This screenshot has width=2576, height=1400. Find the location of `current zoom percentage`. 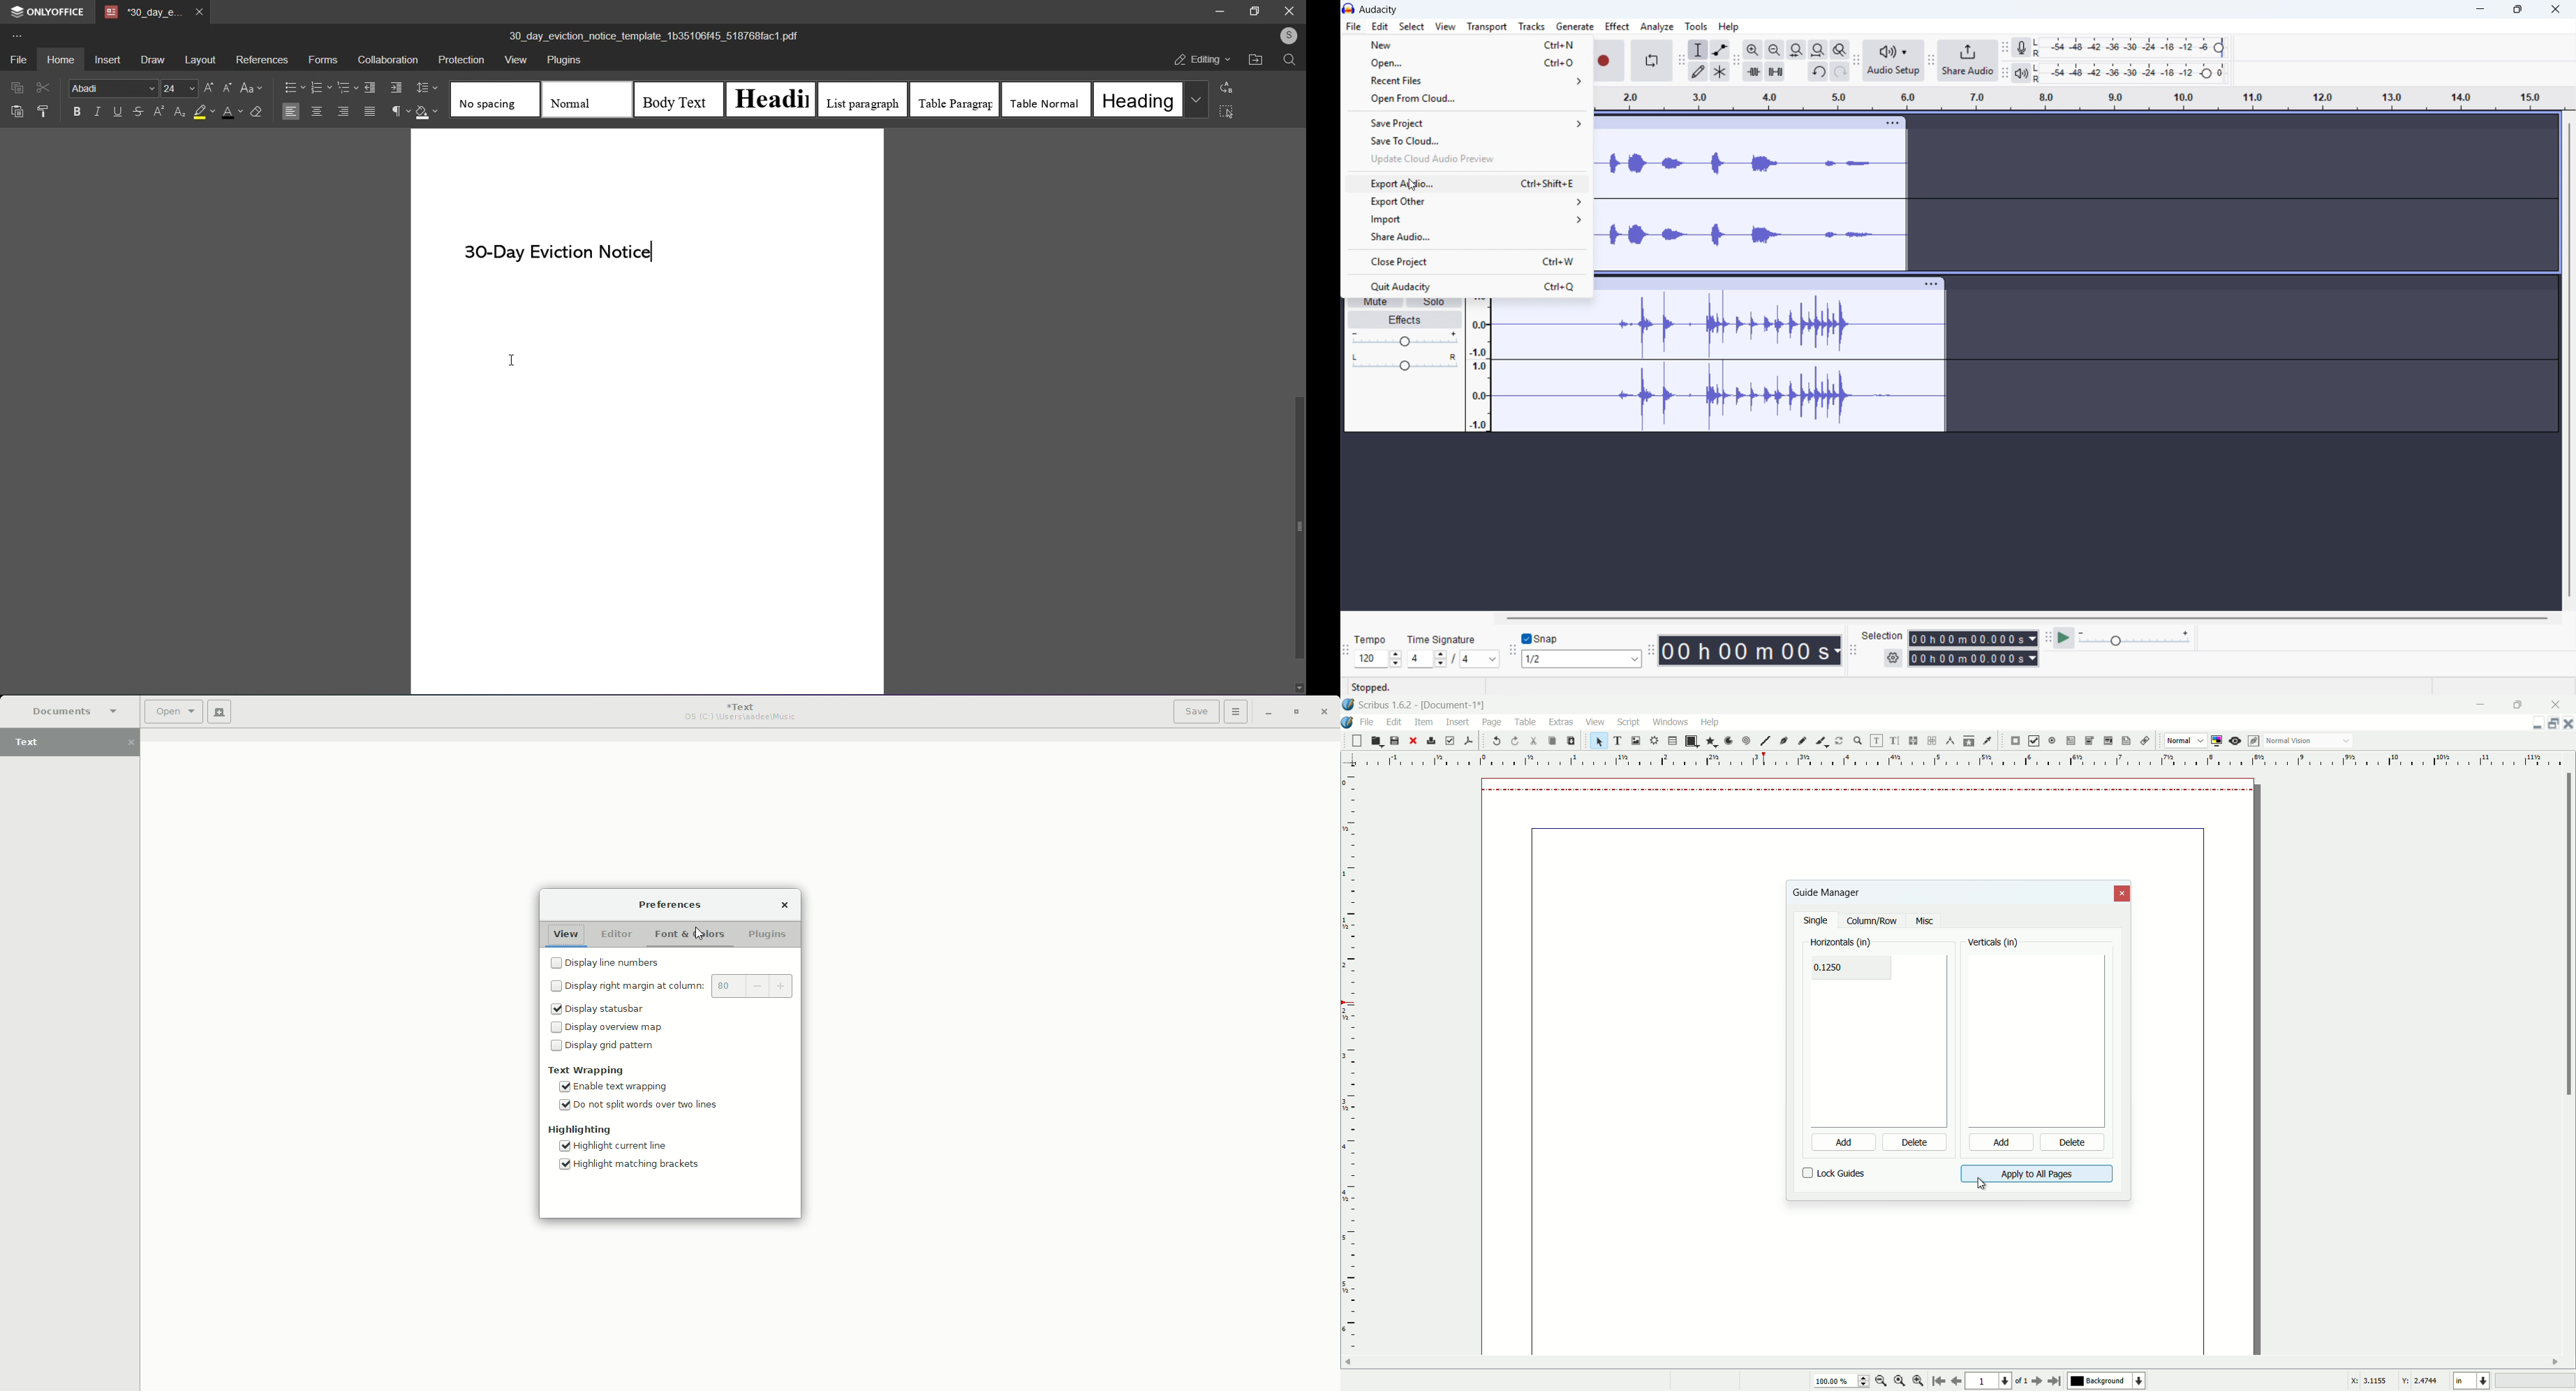

current zoom percentage is located at coordinates (1840, 1382).